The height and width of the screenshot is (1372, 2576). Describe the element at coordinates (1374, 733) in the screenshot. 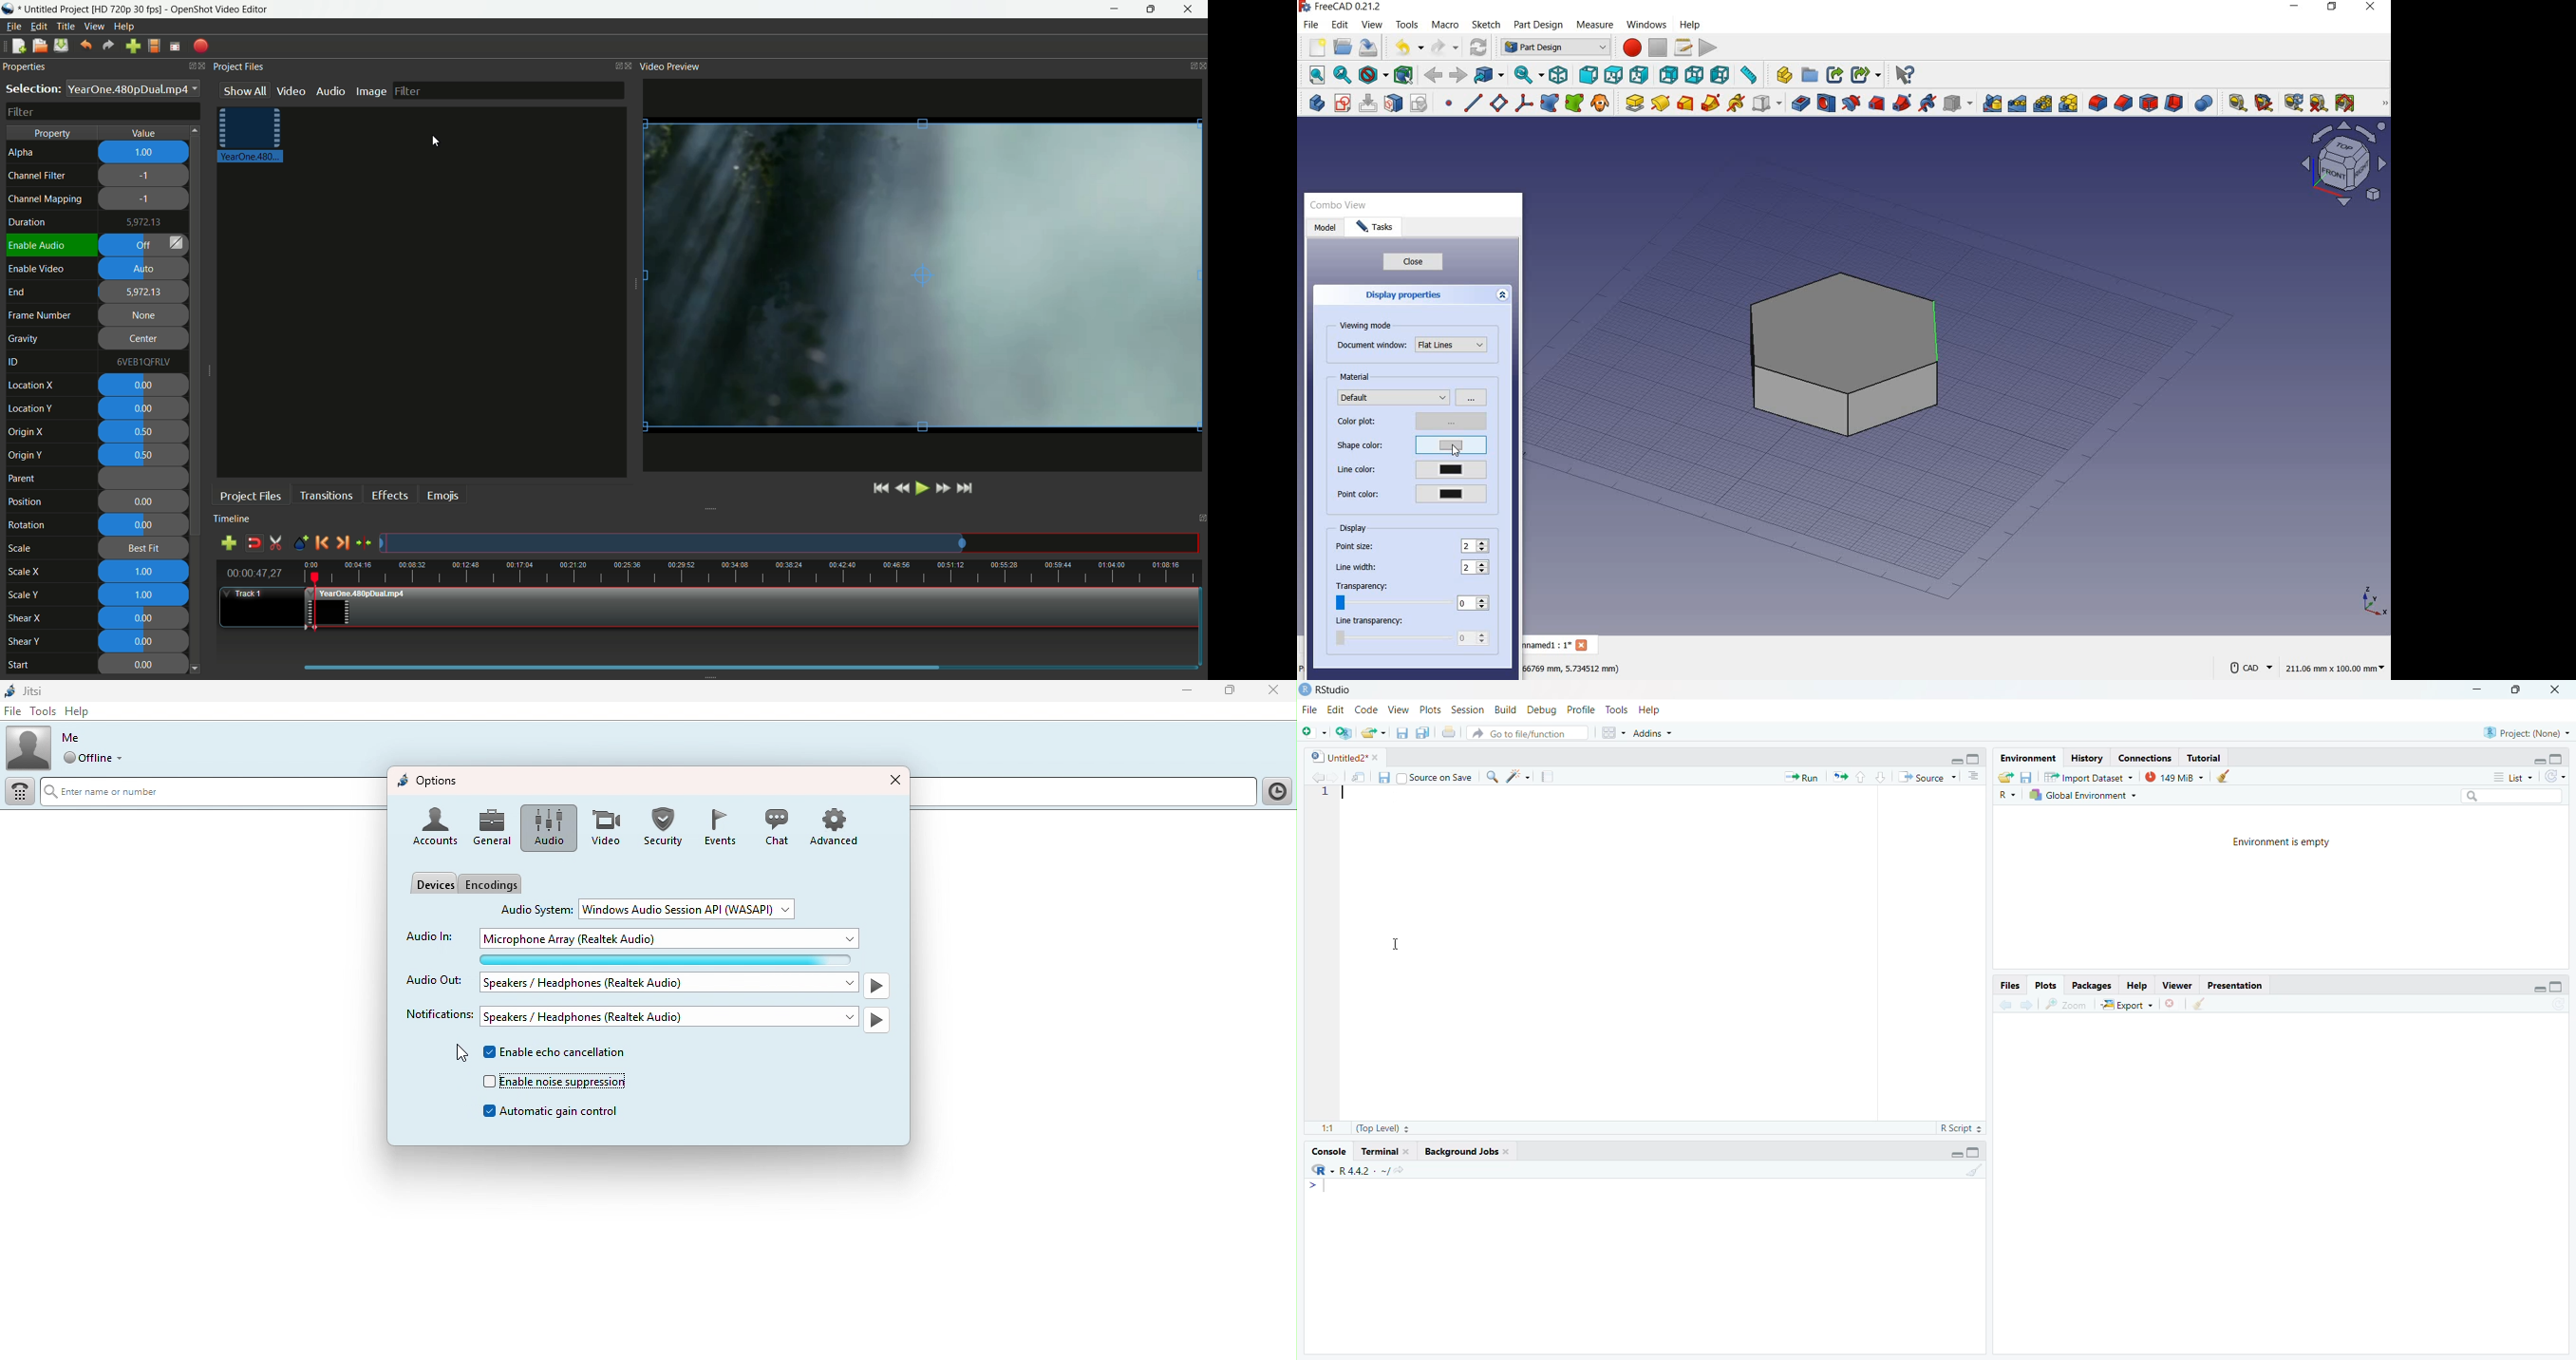

I see `Open an existing file (Ctrl + O)` at that location.